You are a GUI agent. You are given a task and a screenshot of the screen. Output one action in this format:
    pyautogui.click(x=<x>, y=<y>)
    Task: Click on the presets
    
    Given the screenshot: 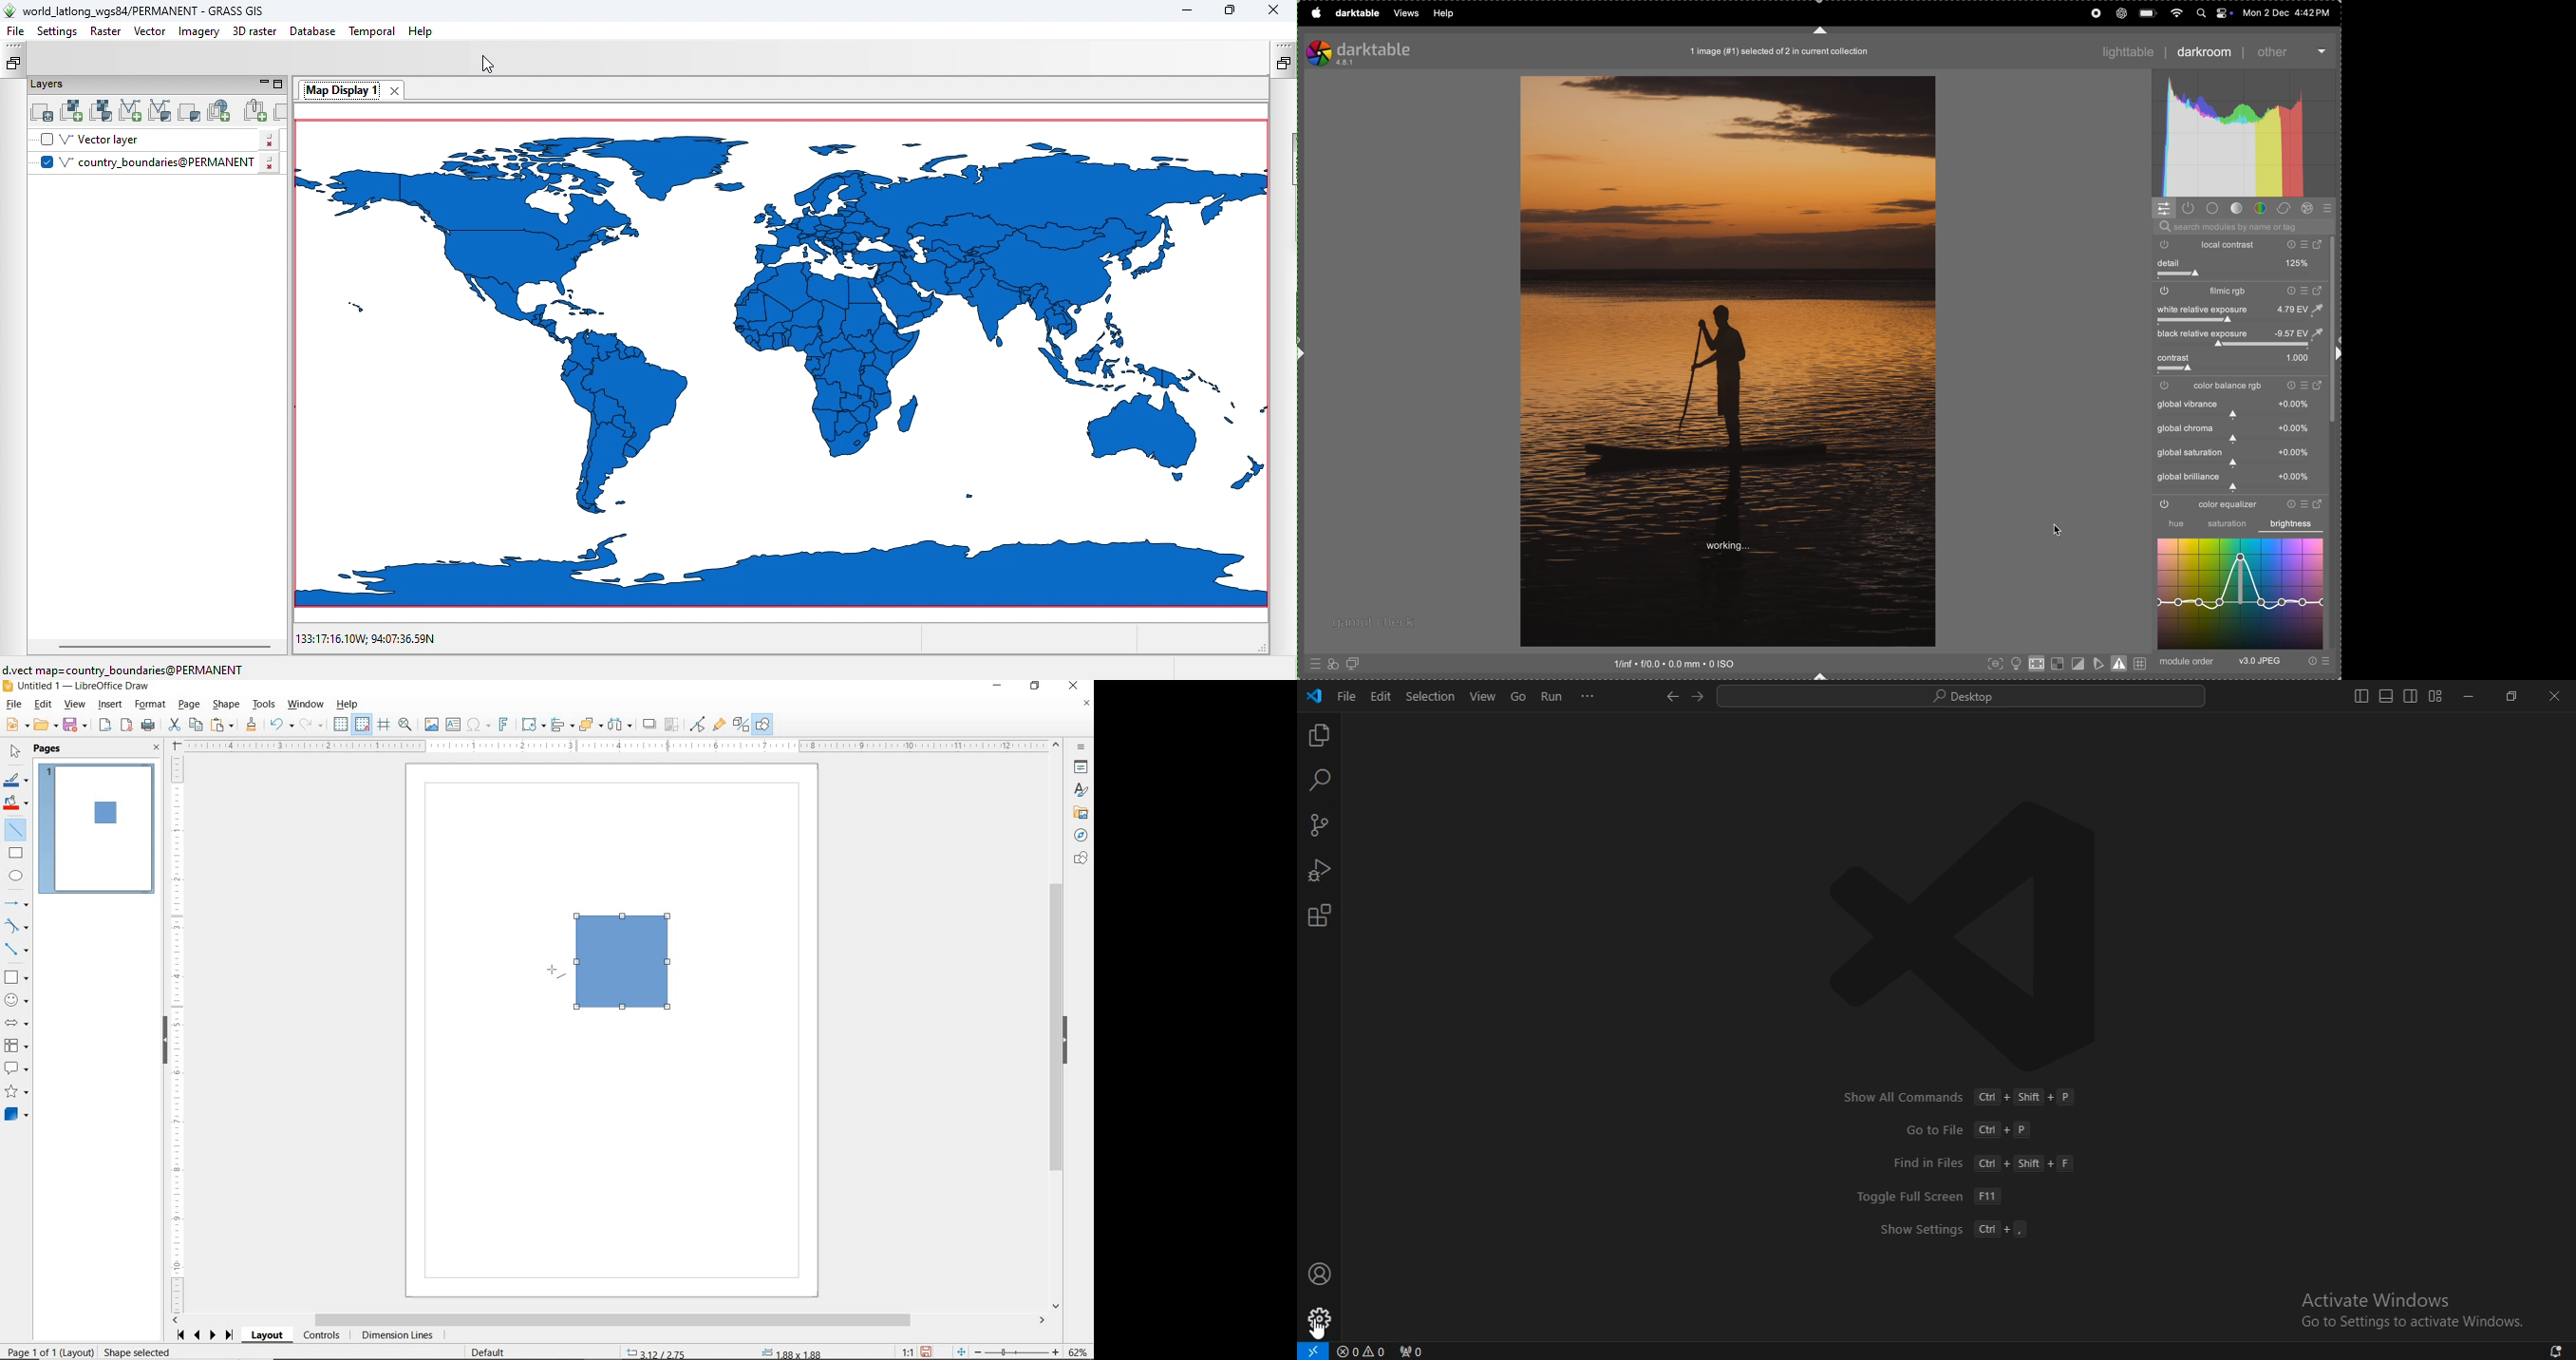 What is the action you would take?
    pyautogui.click(x=2319, y=662)
    